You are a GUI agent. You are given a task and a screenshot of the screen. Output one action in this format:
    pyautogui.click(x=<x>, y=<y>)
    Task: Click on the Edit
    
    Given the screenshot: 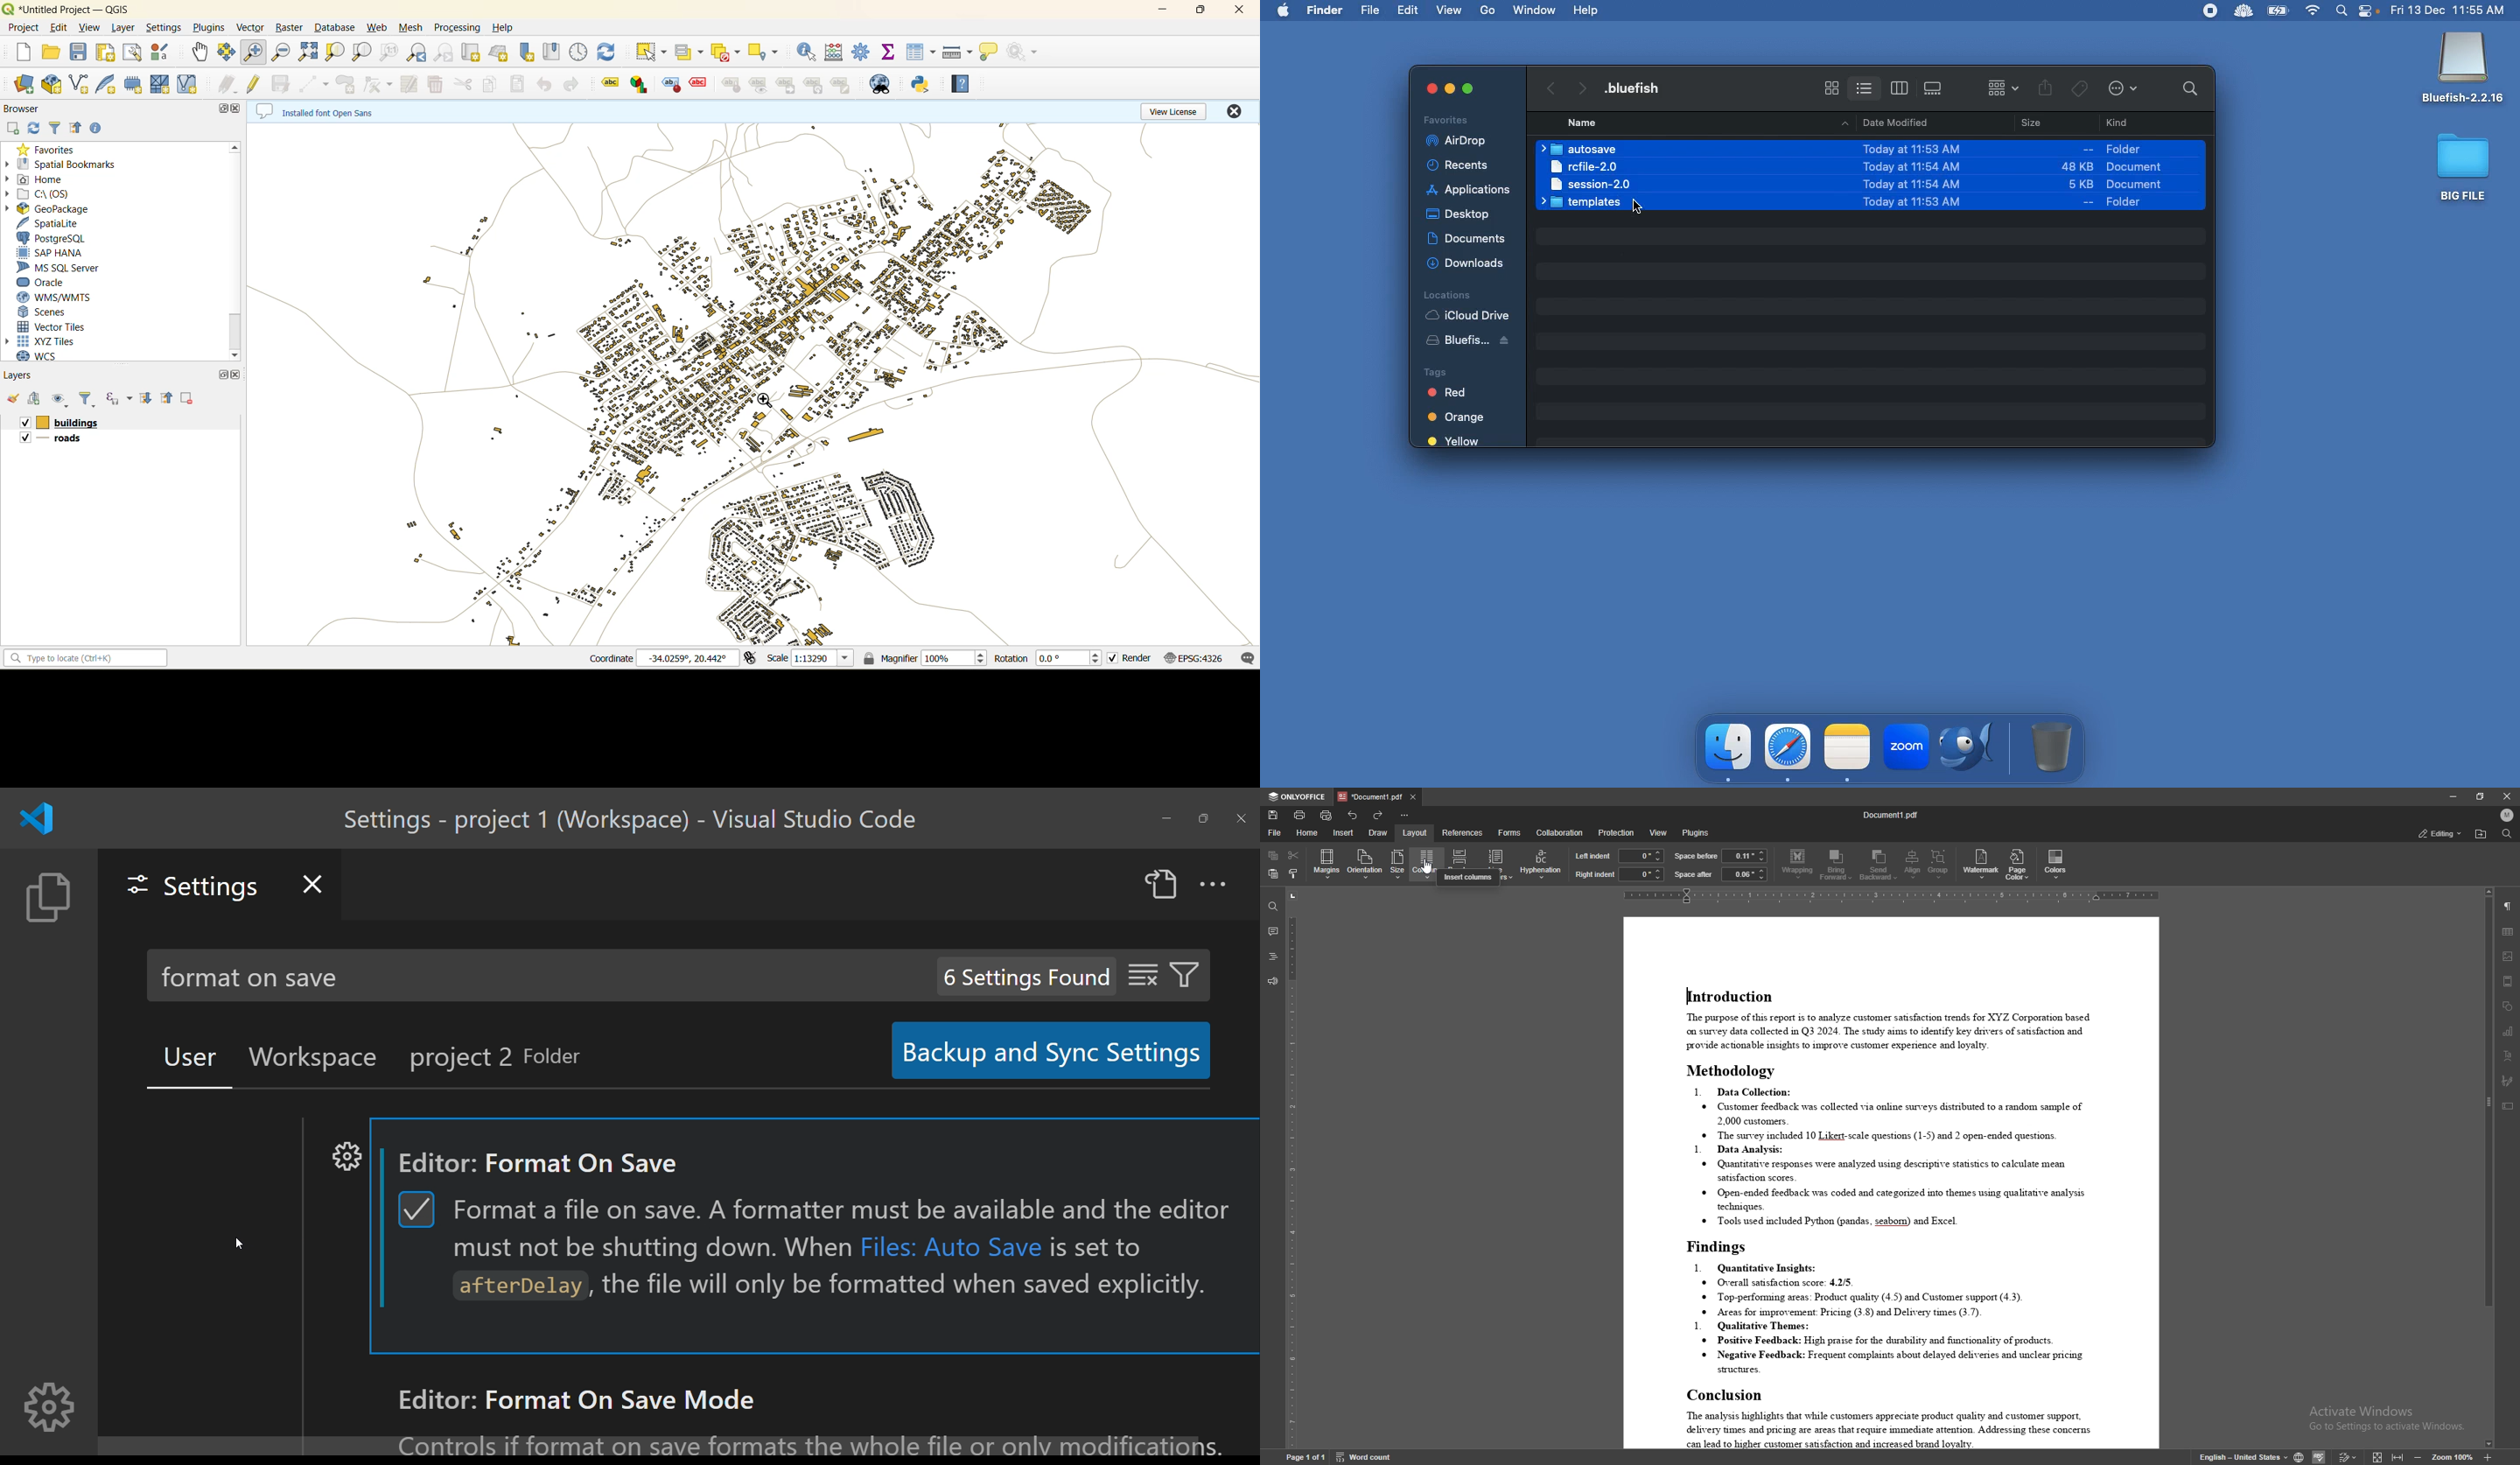 What is the action you would take?
    pyautogui.click(x=1410, y=10)
    